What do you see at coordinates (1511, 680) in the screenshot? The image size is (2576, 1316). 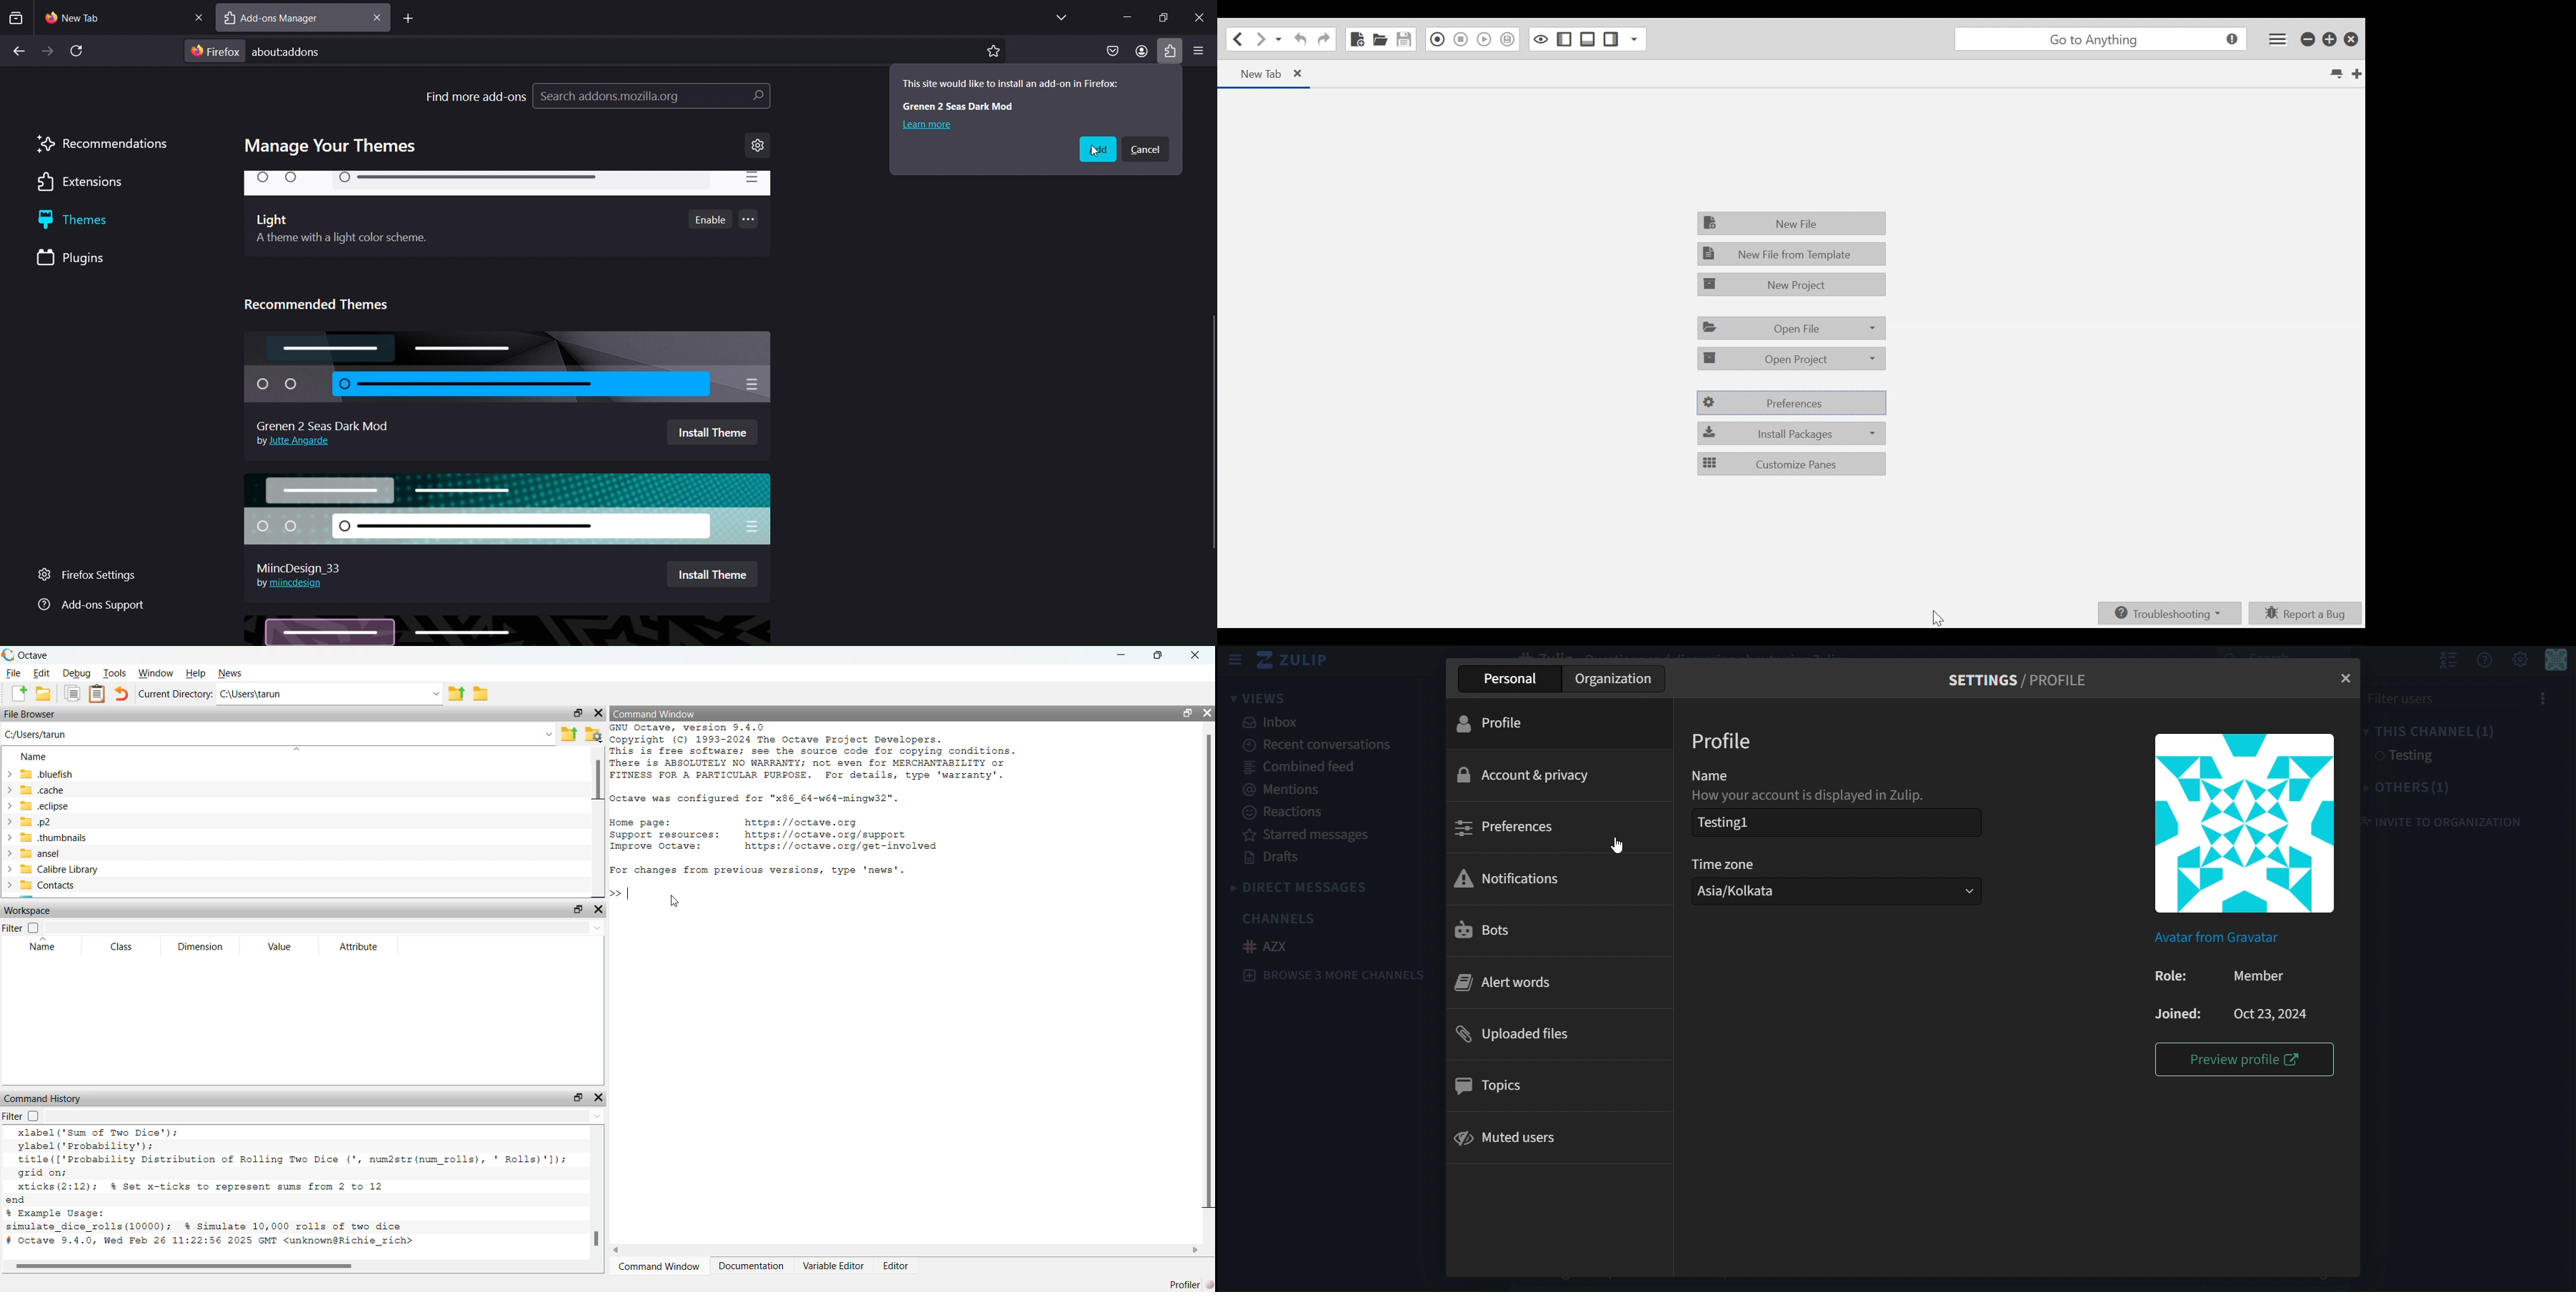 I see `personal` at bounding box center [1511, 680].